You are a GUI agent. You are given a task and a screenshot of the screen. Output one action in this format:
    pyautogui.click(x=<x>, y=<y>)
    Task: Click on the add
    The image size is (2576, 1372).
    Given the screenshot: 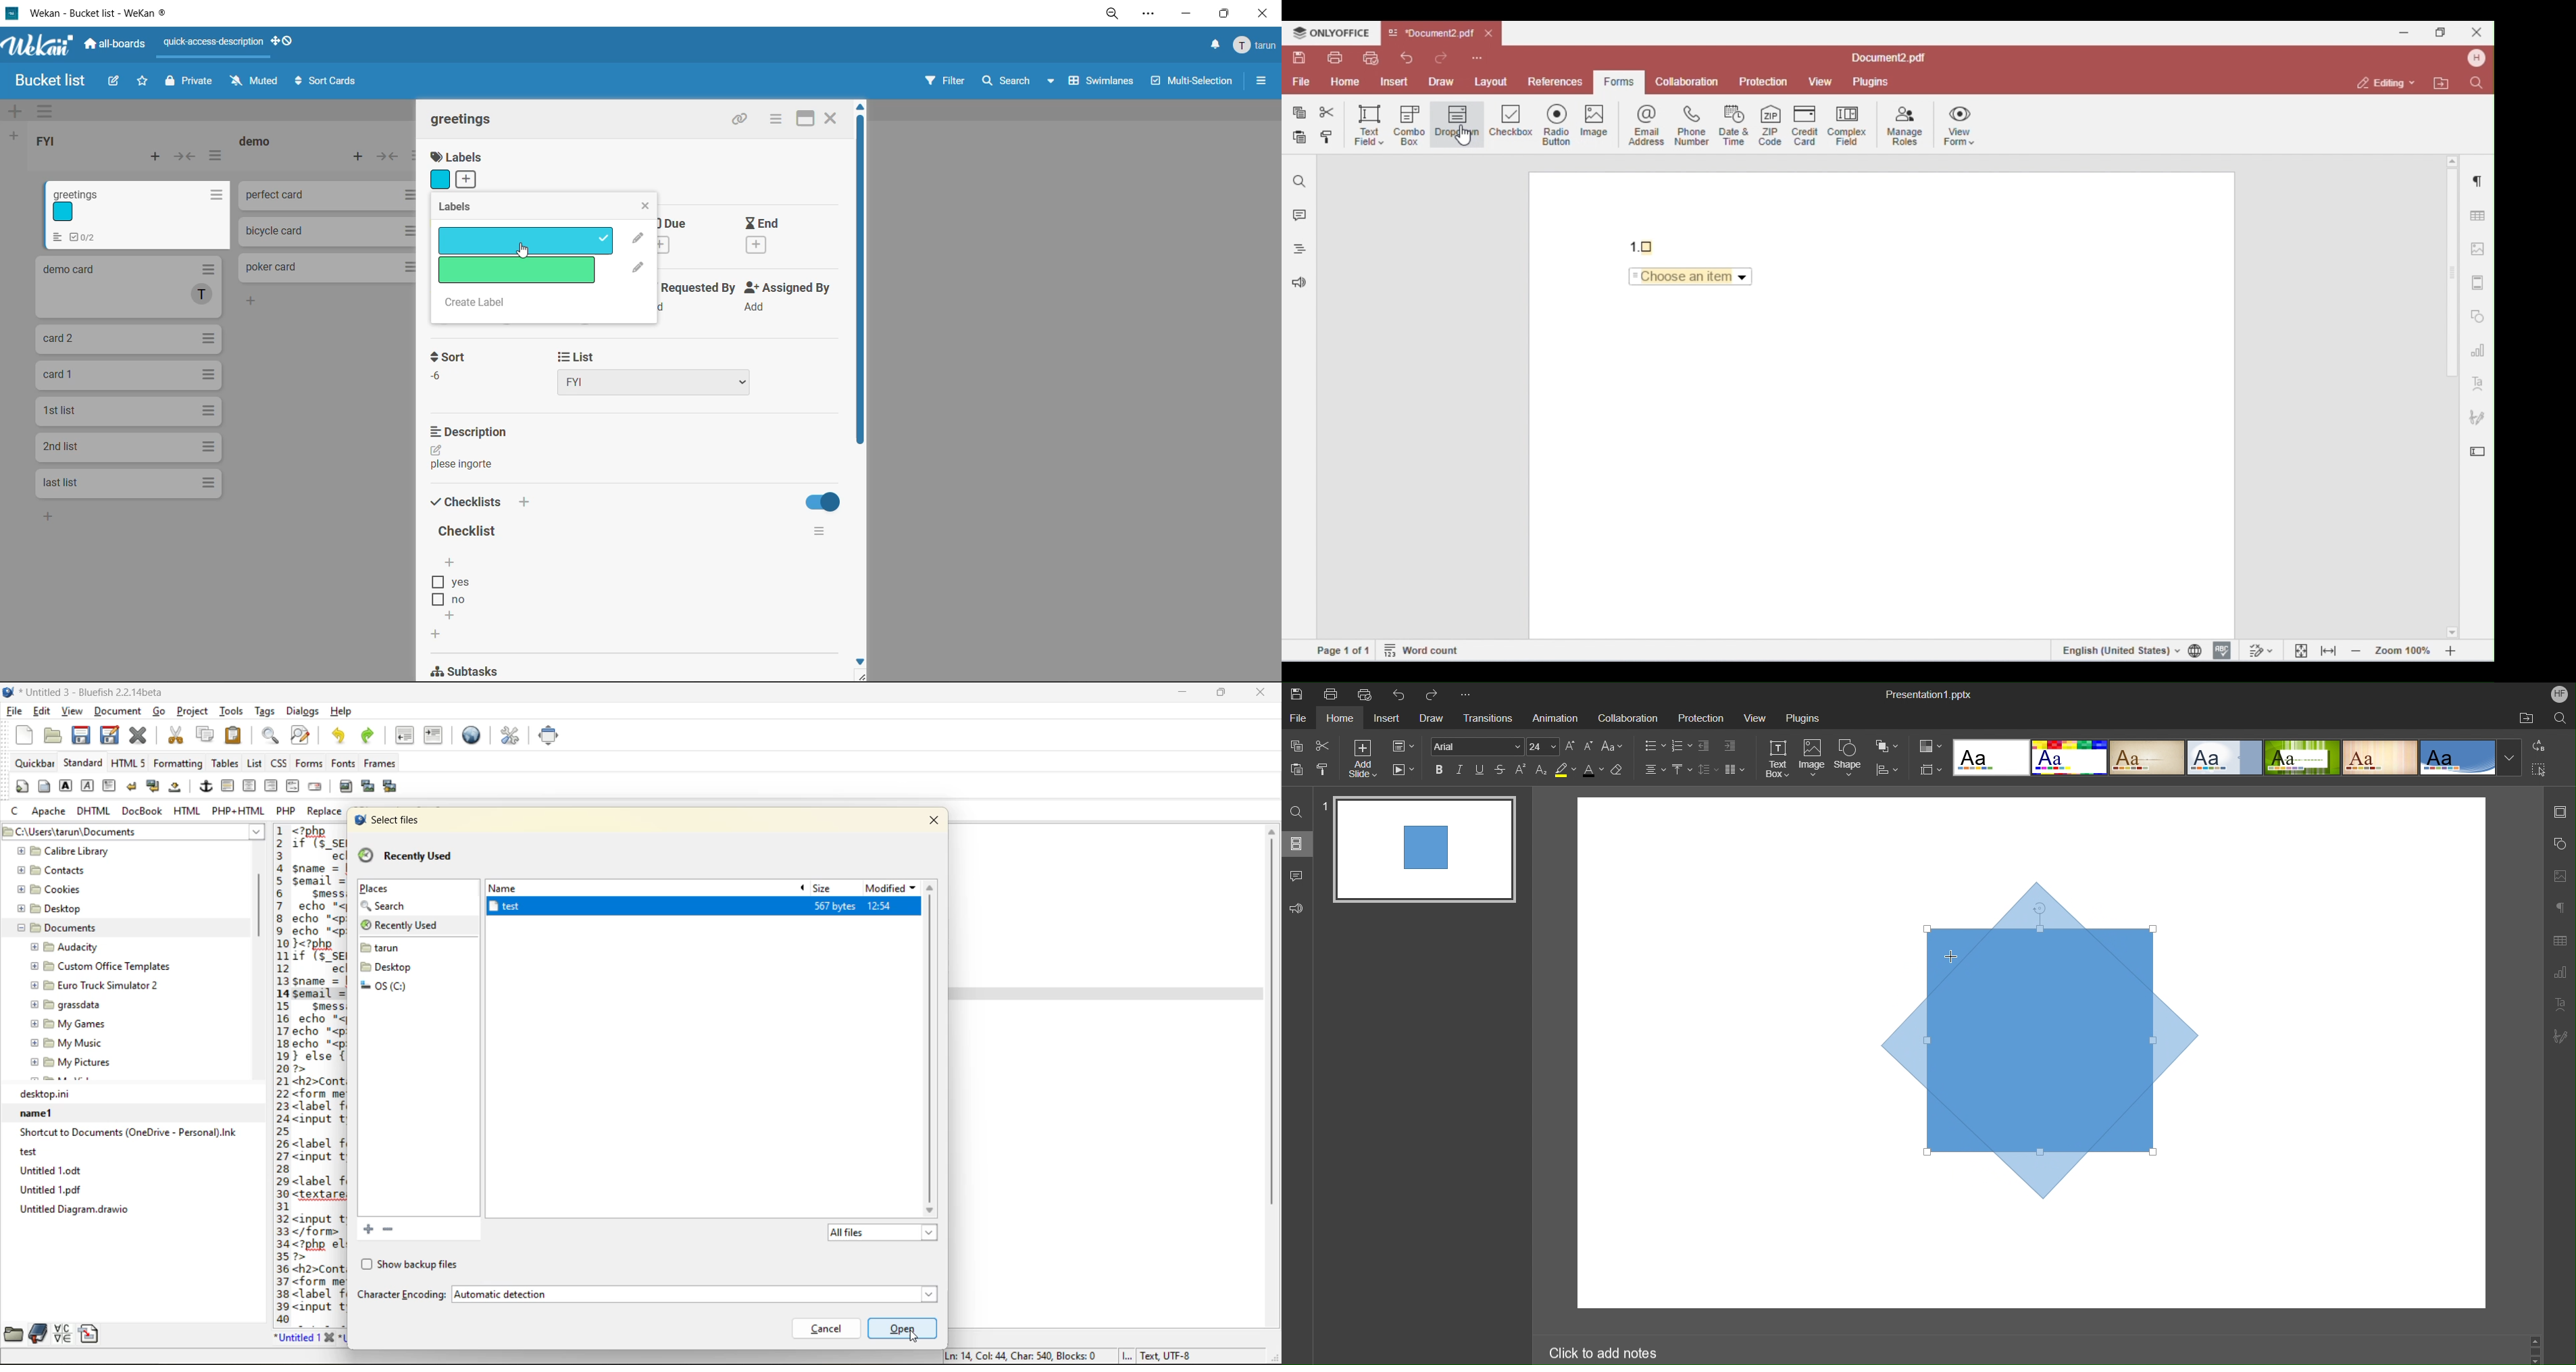 What is the action you would take?
    pyautogui.click(x=469, y=180)
    